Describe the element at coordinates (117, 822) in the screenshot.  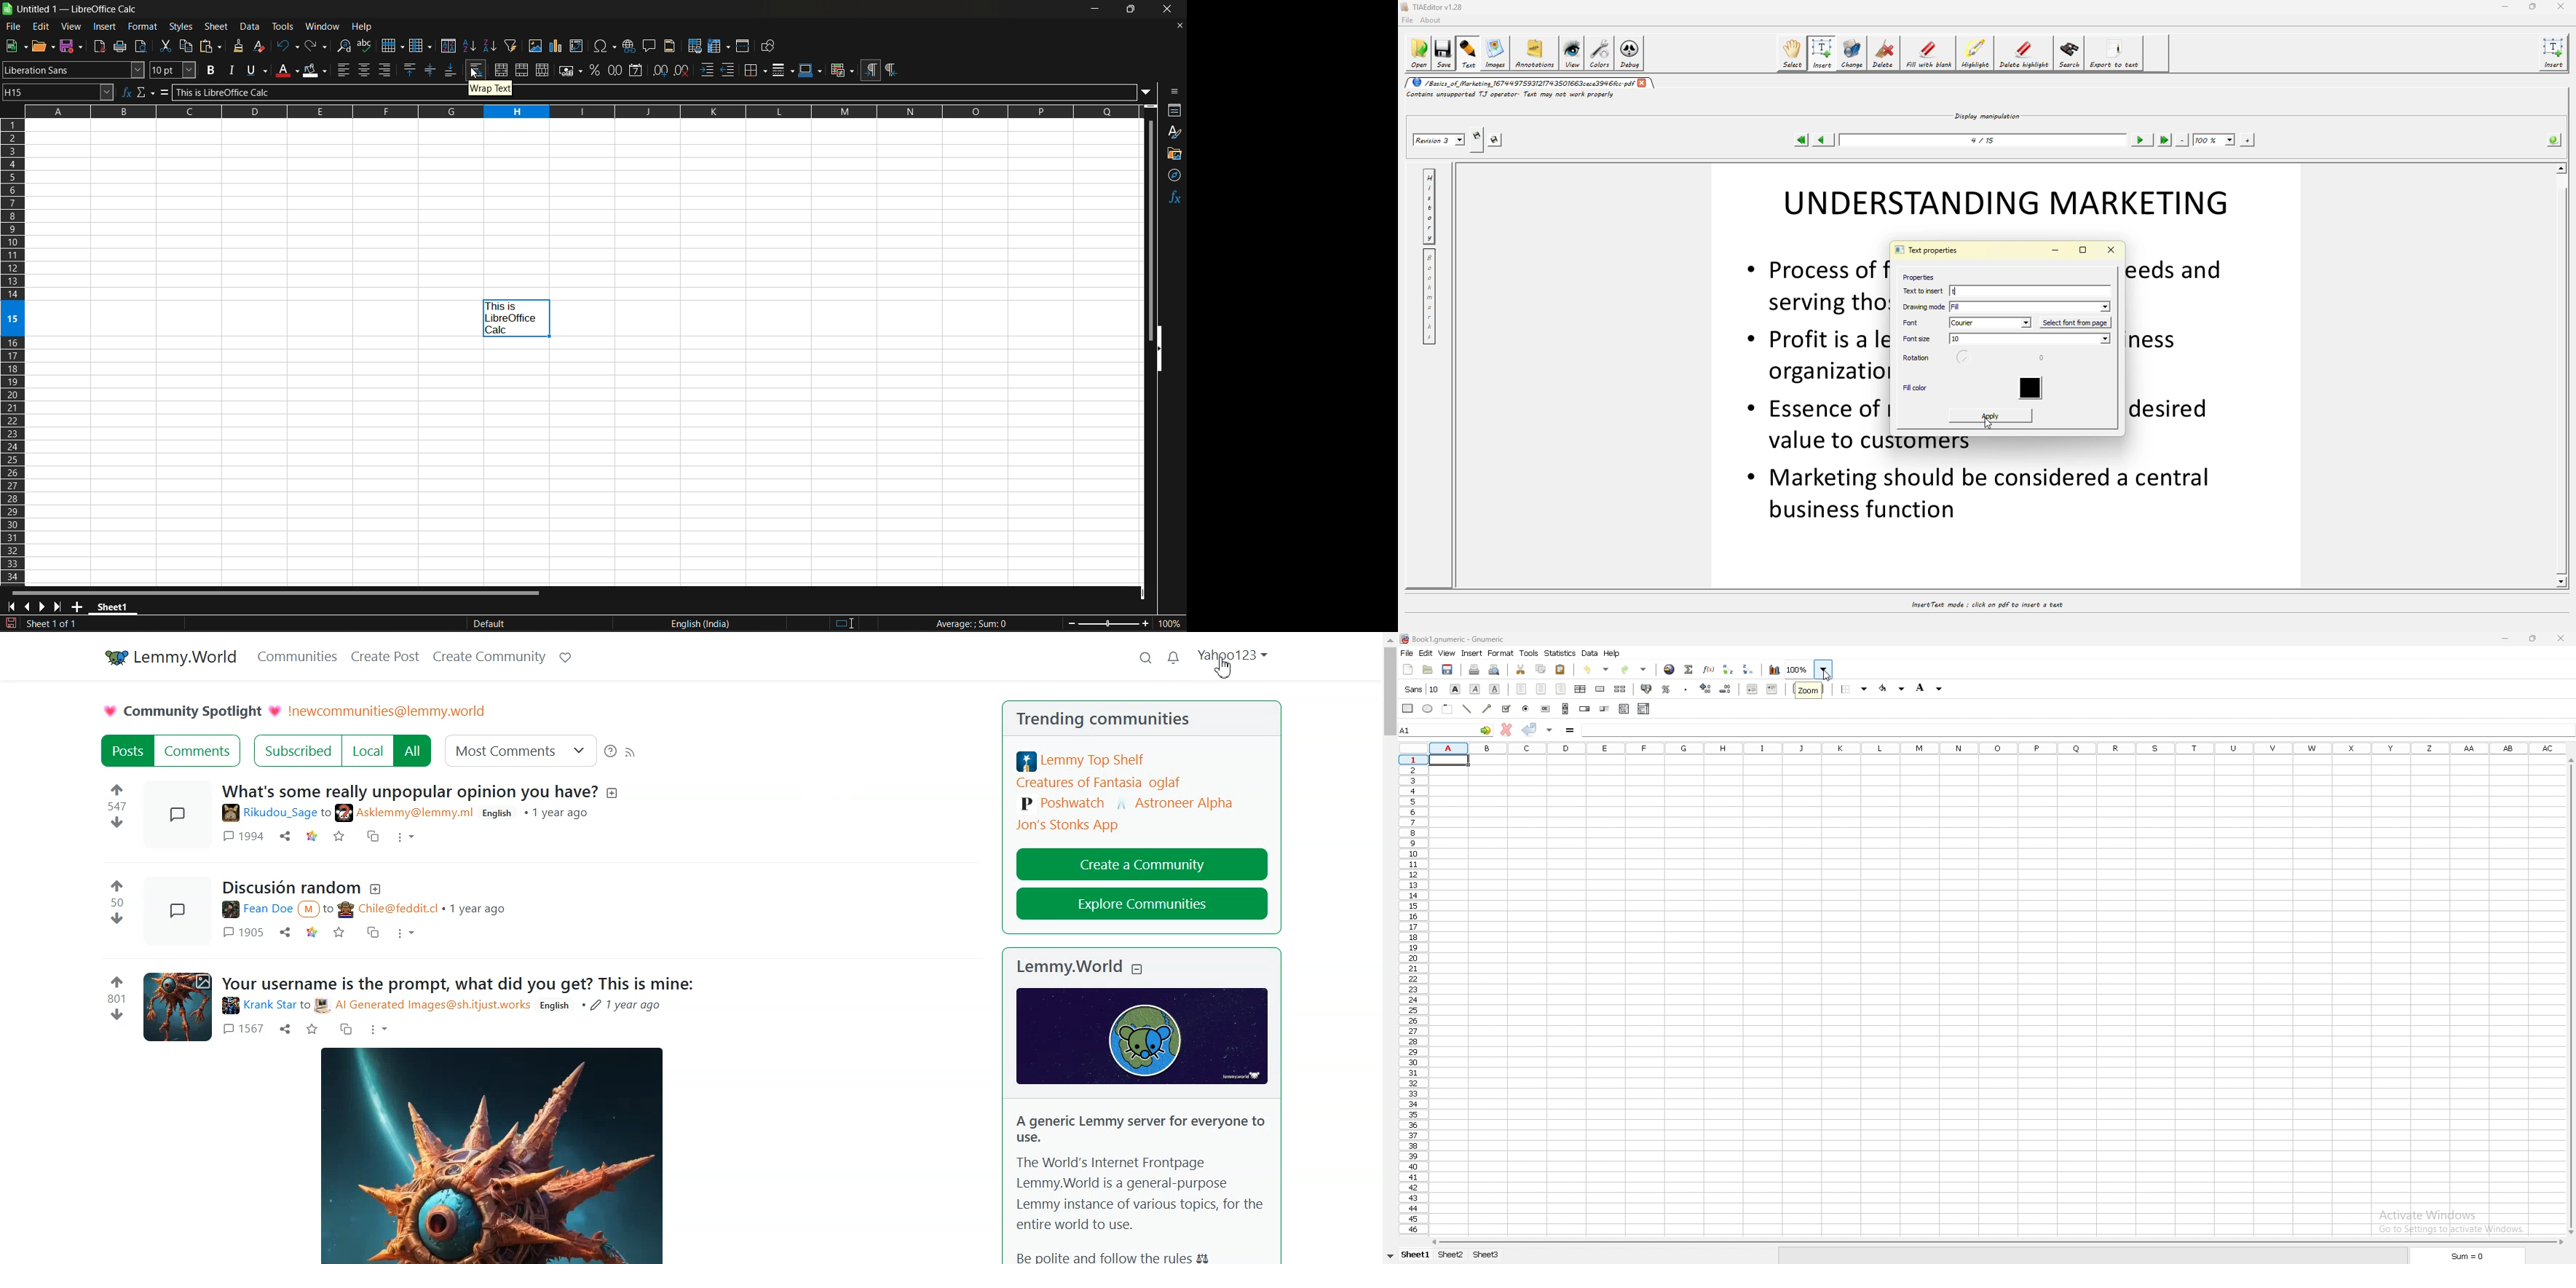
I see `downvote ` at that location.